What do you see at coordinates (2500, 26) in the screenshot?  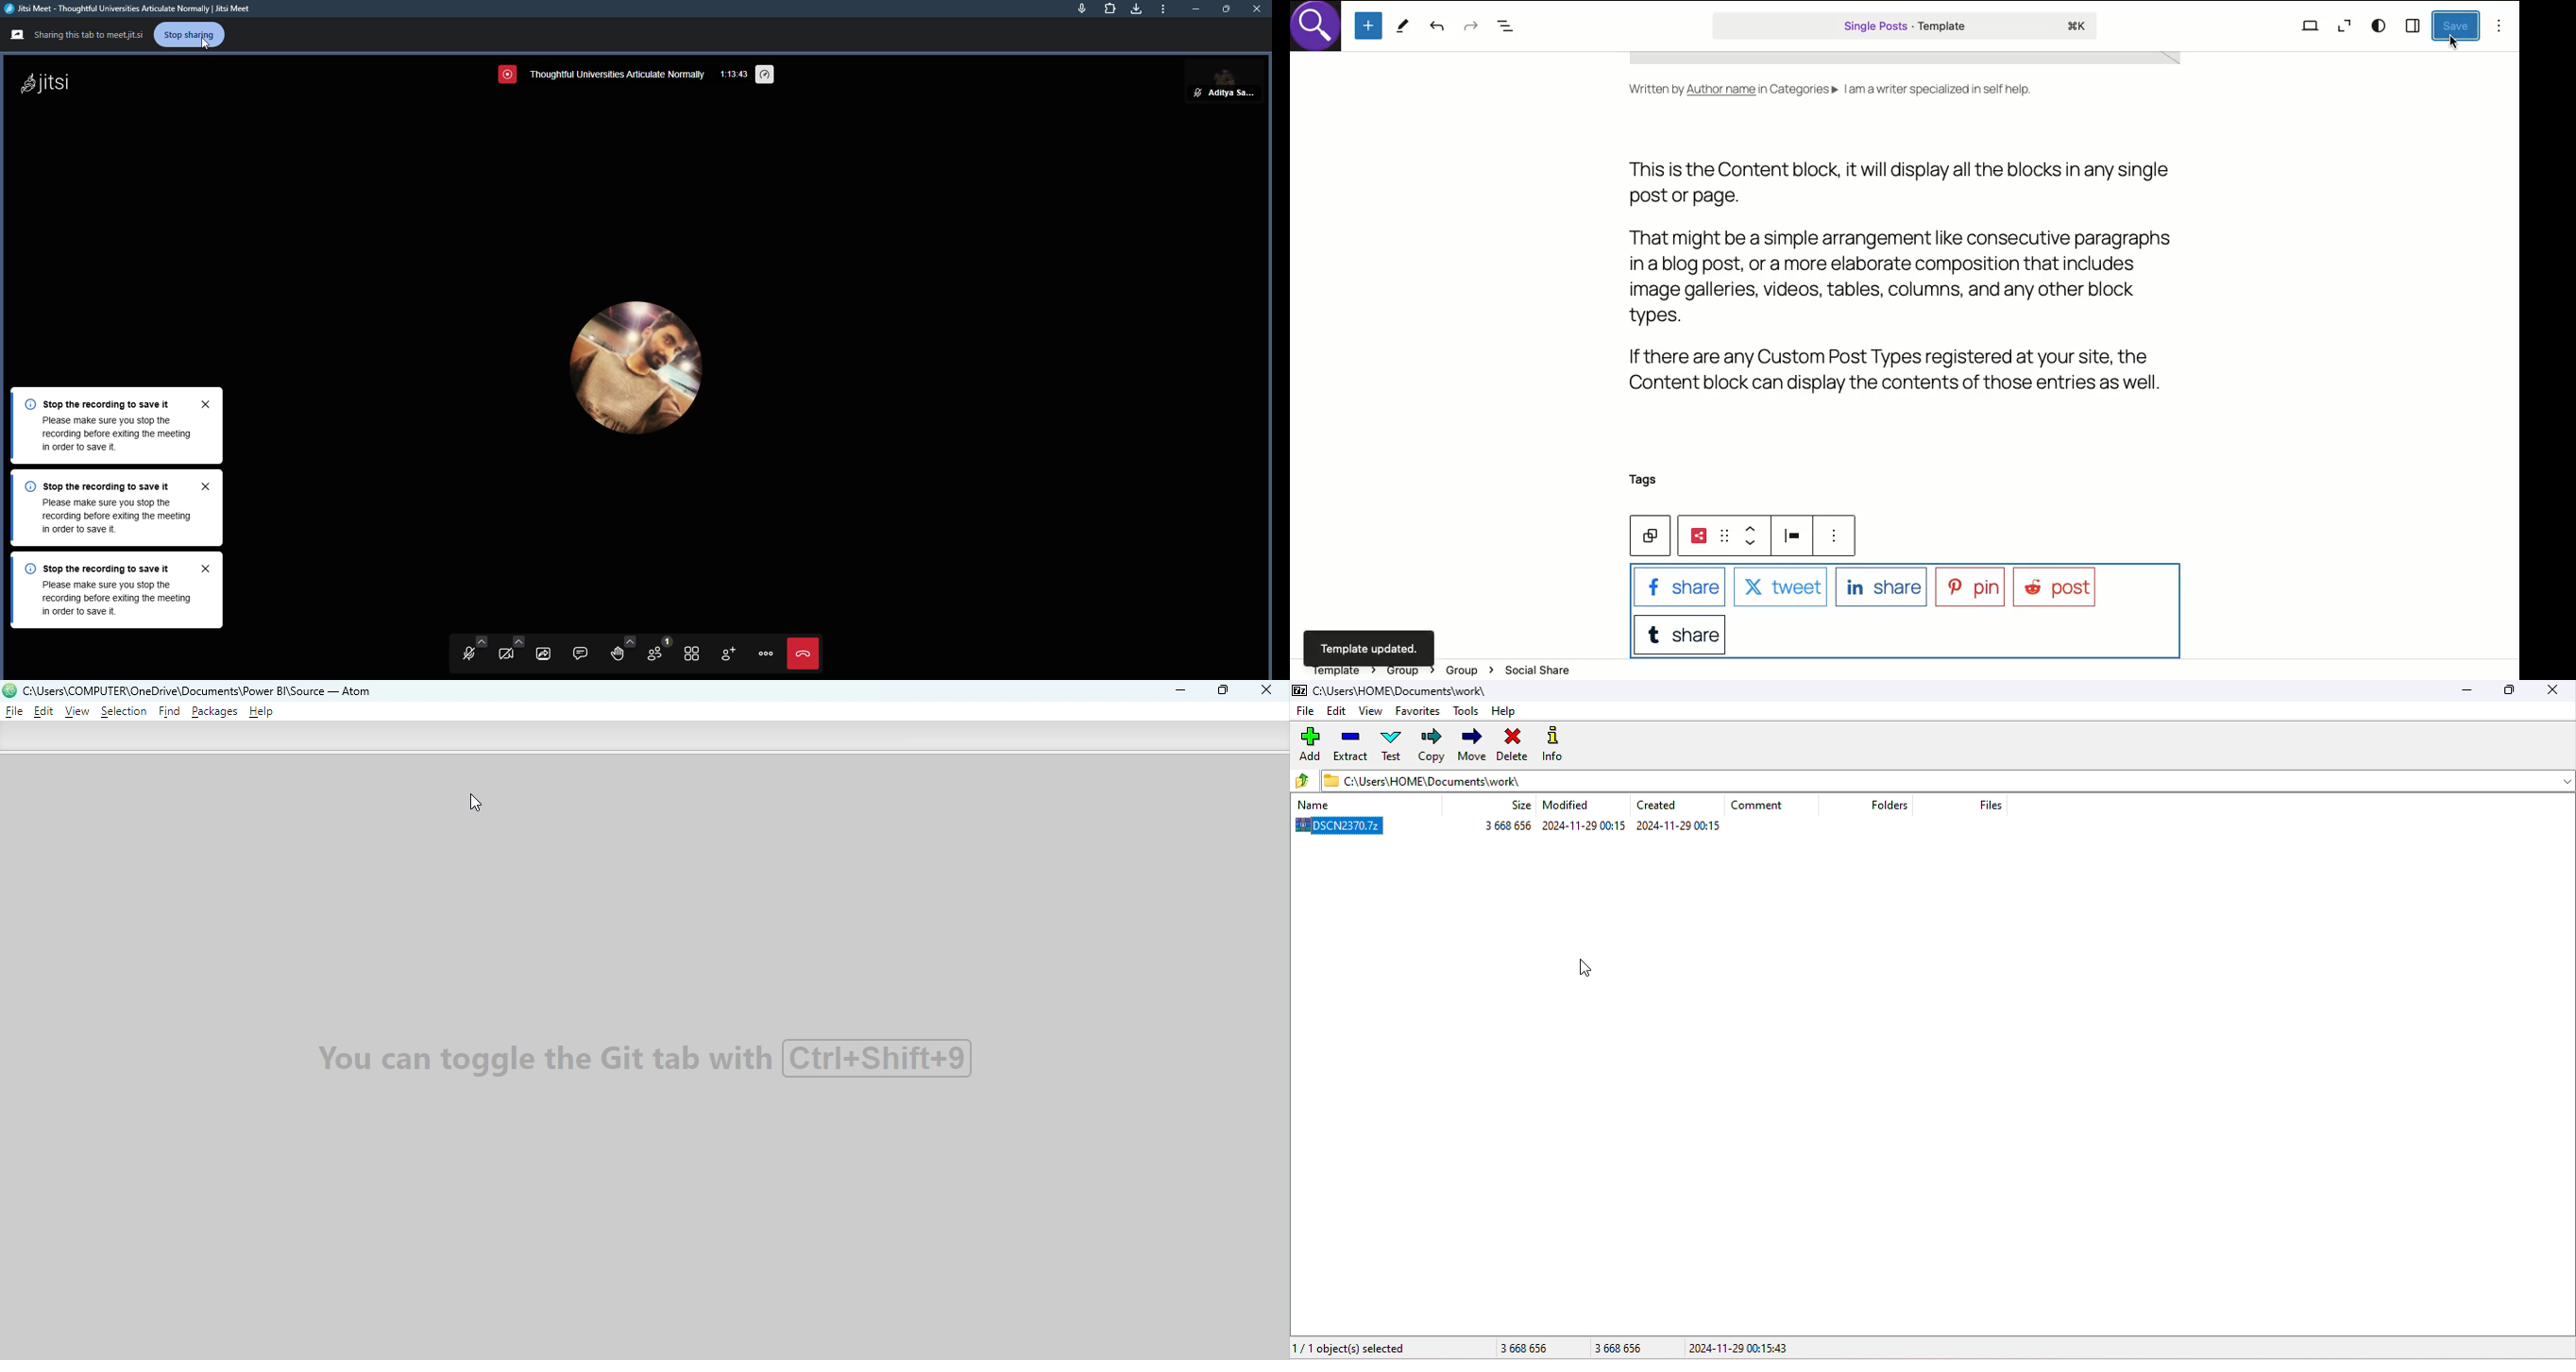 I see `Options` at bounding box center [2500, 26].